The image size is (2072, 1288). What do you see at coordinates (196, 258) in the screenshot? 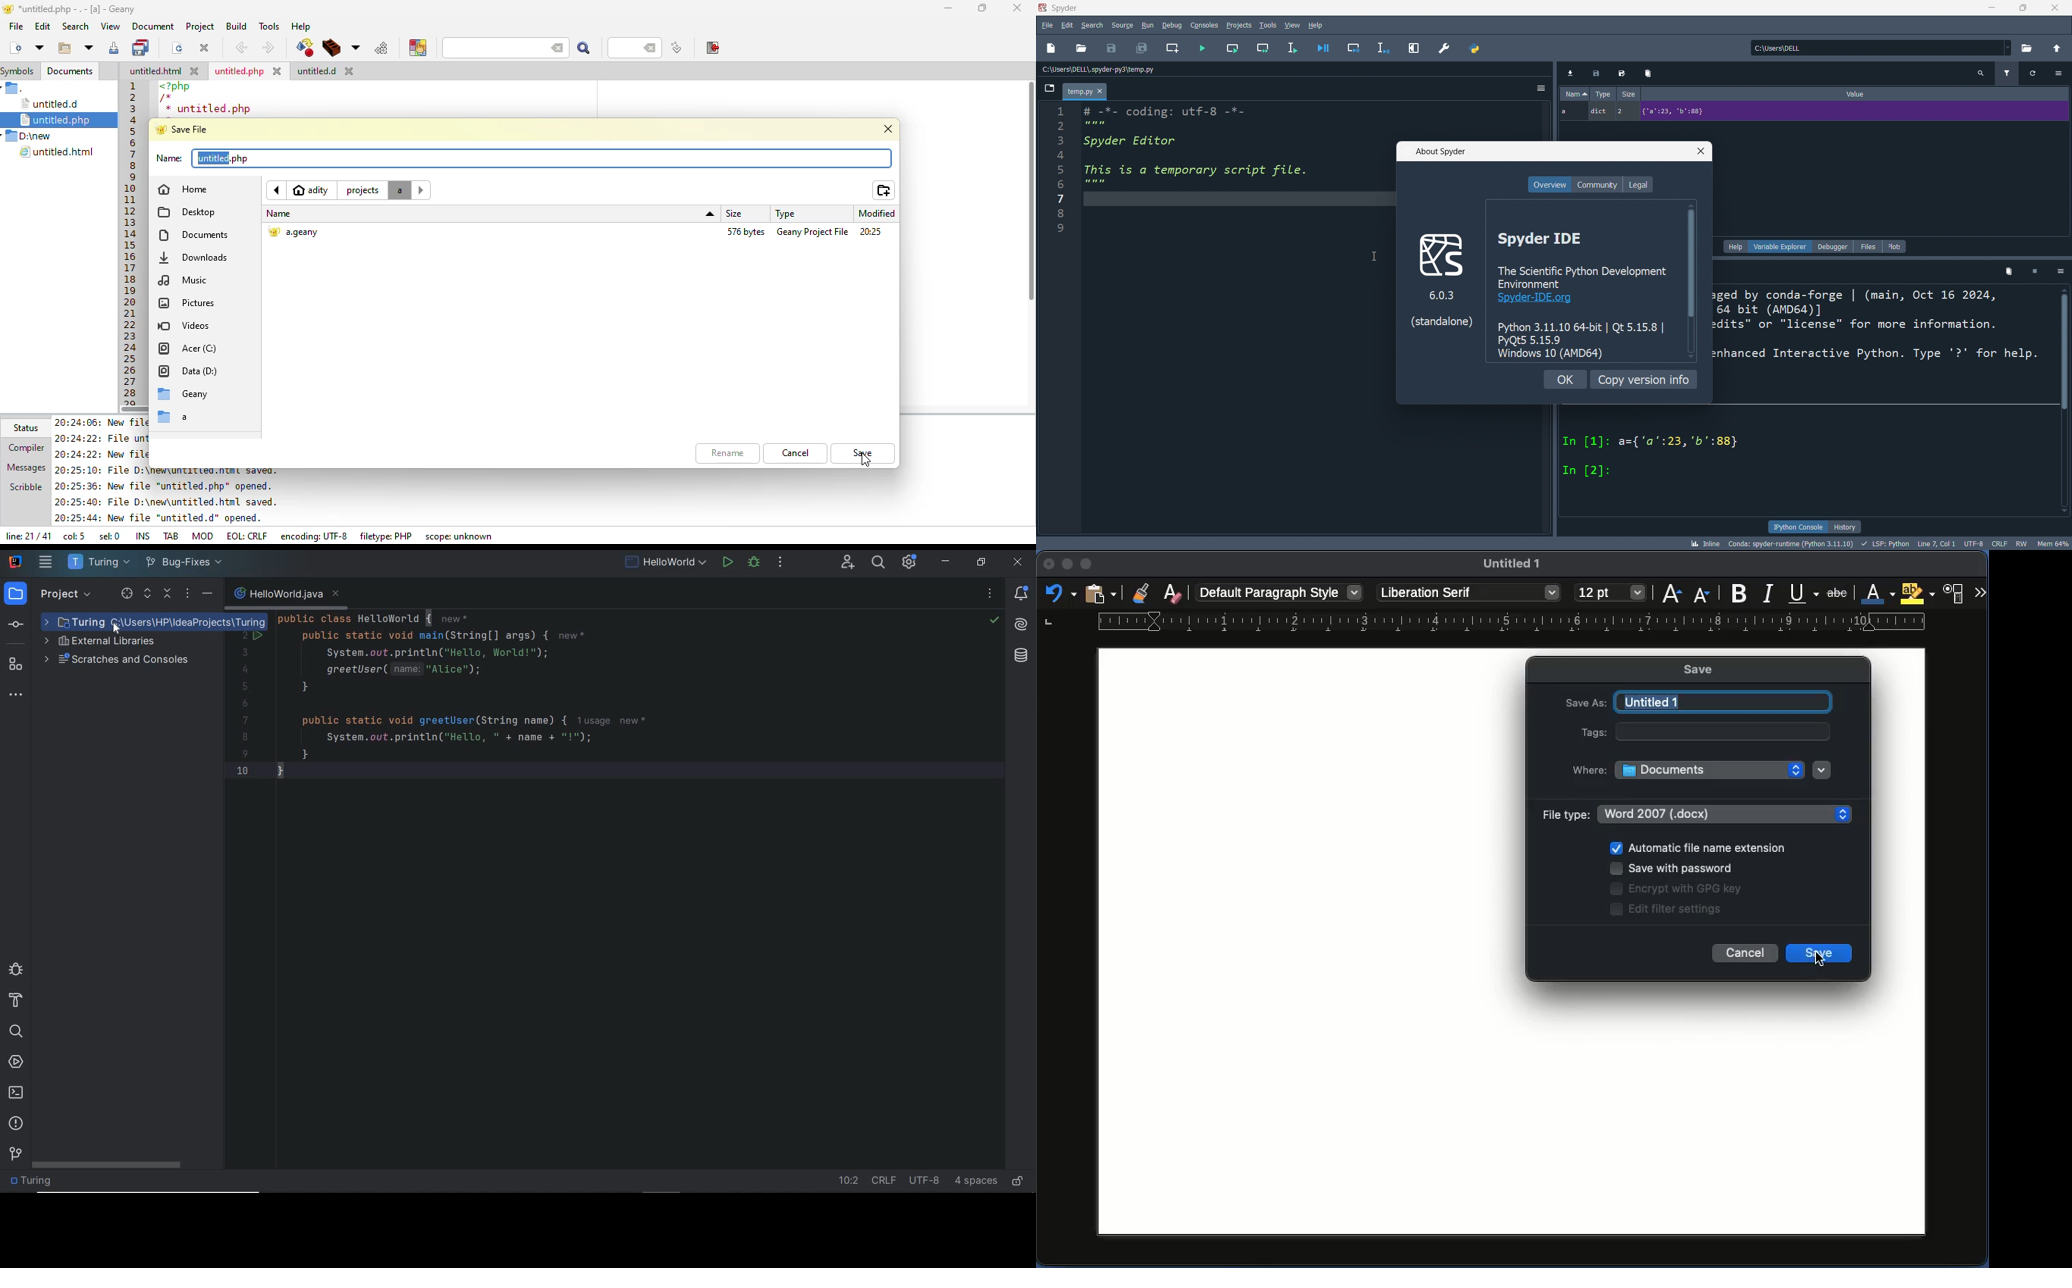
I see `downloads` at bounding box center [196, 258].